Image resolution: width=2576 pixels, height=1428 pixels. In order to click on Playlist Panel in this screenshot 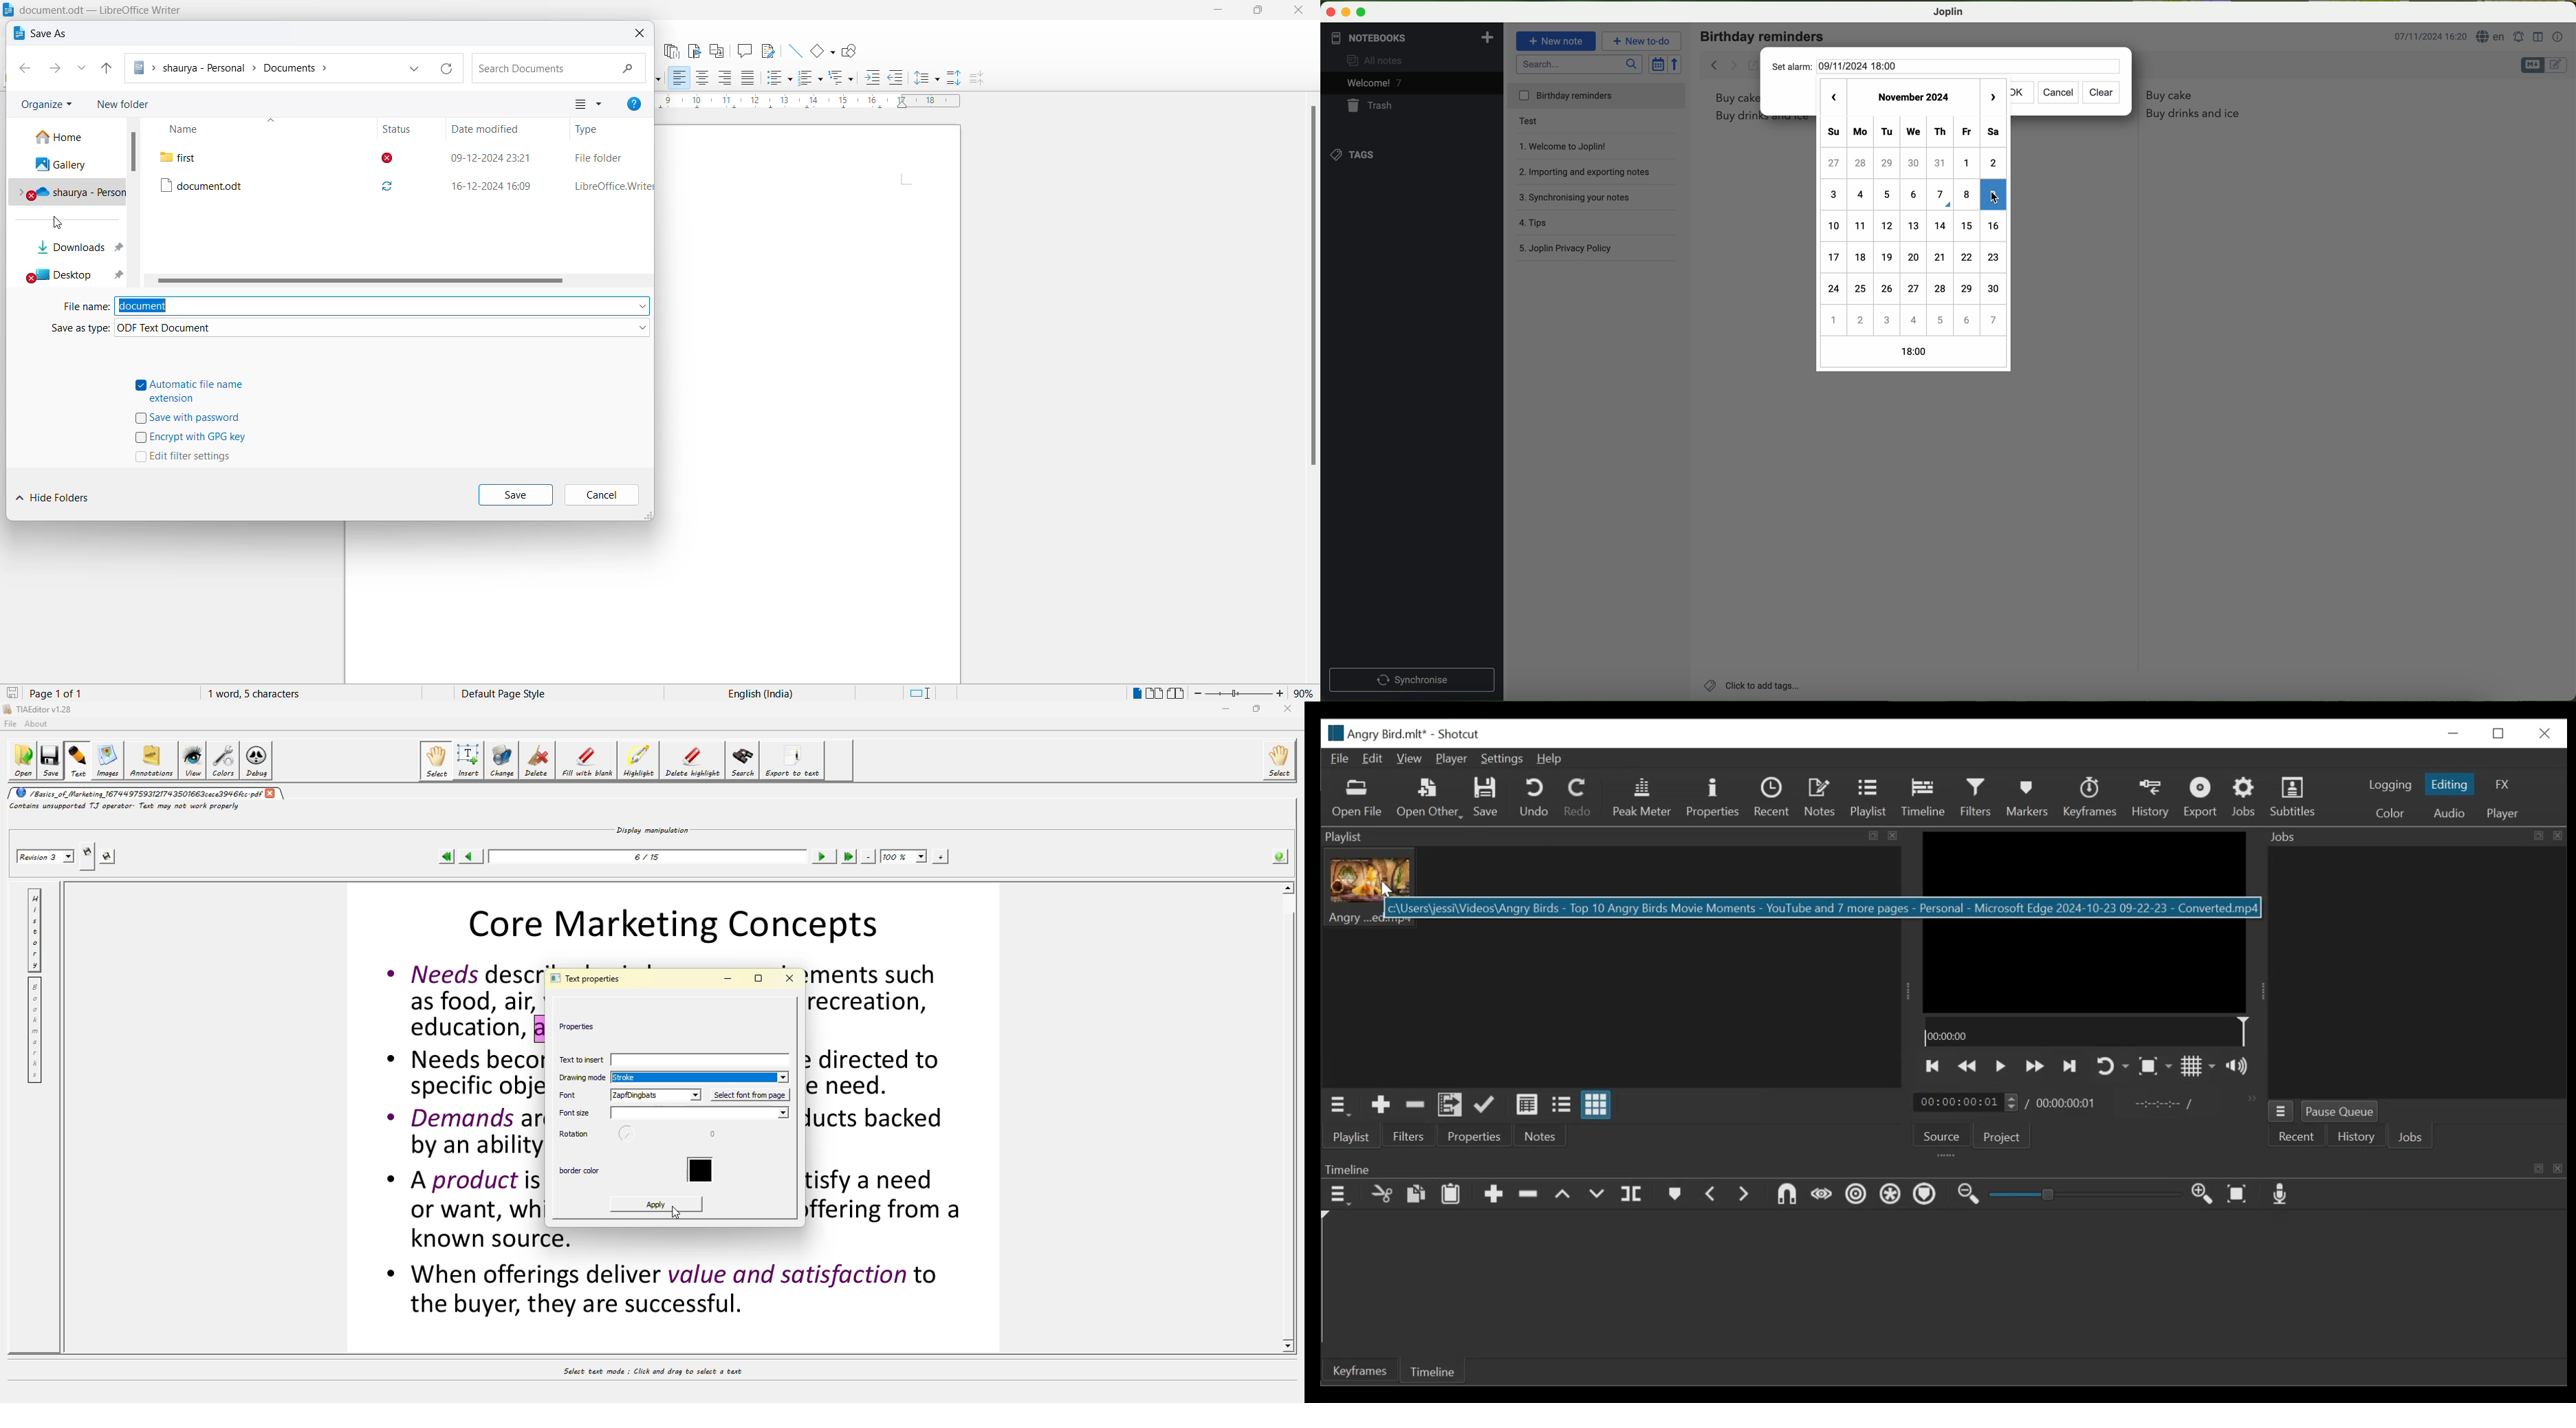, I will do `click(1611, 837)`.